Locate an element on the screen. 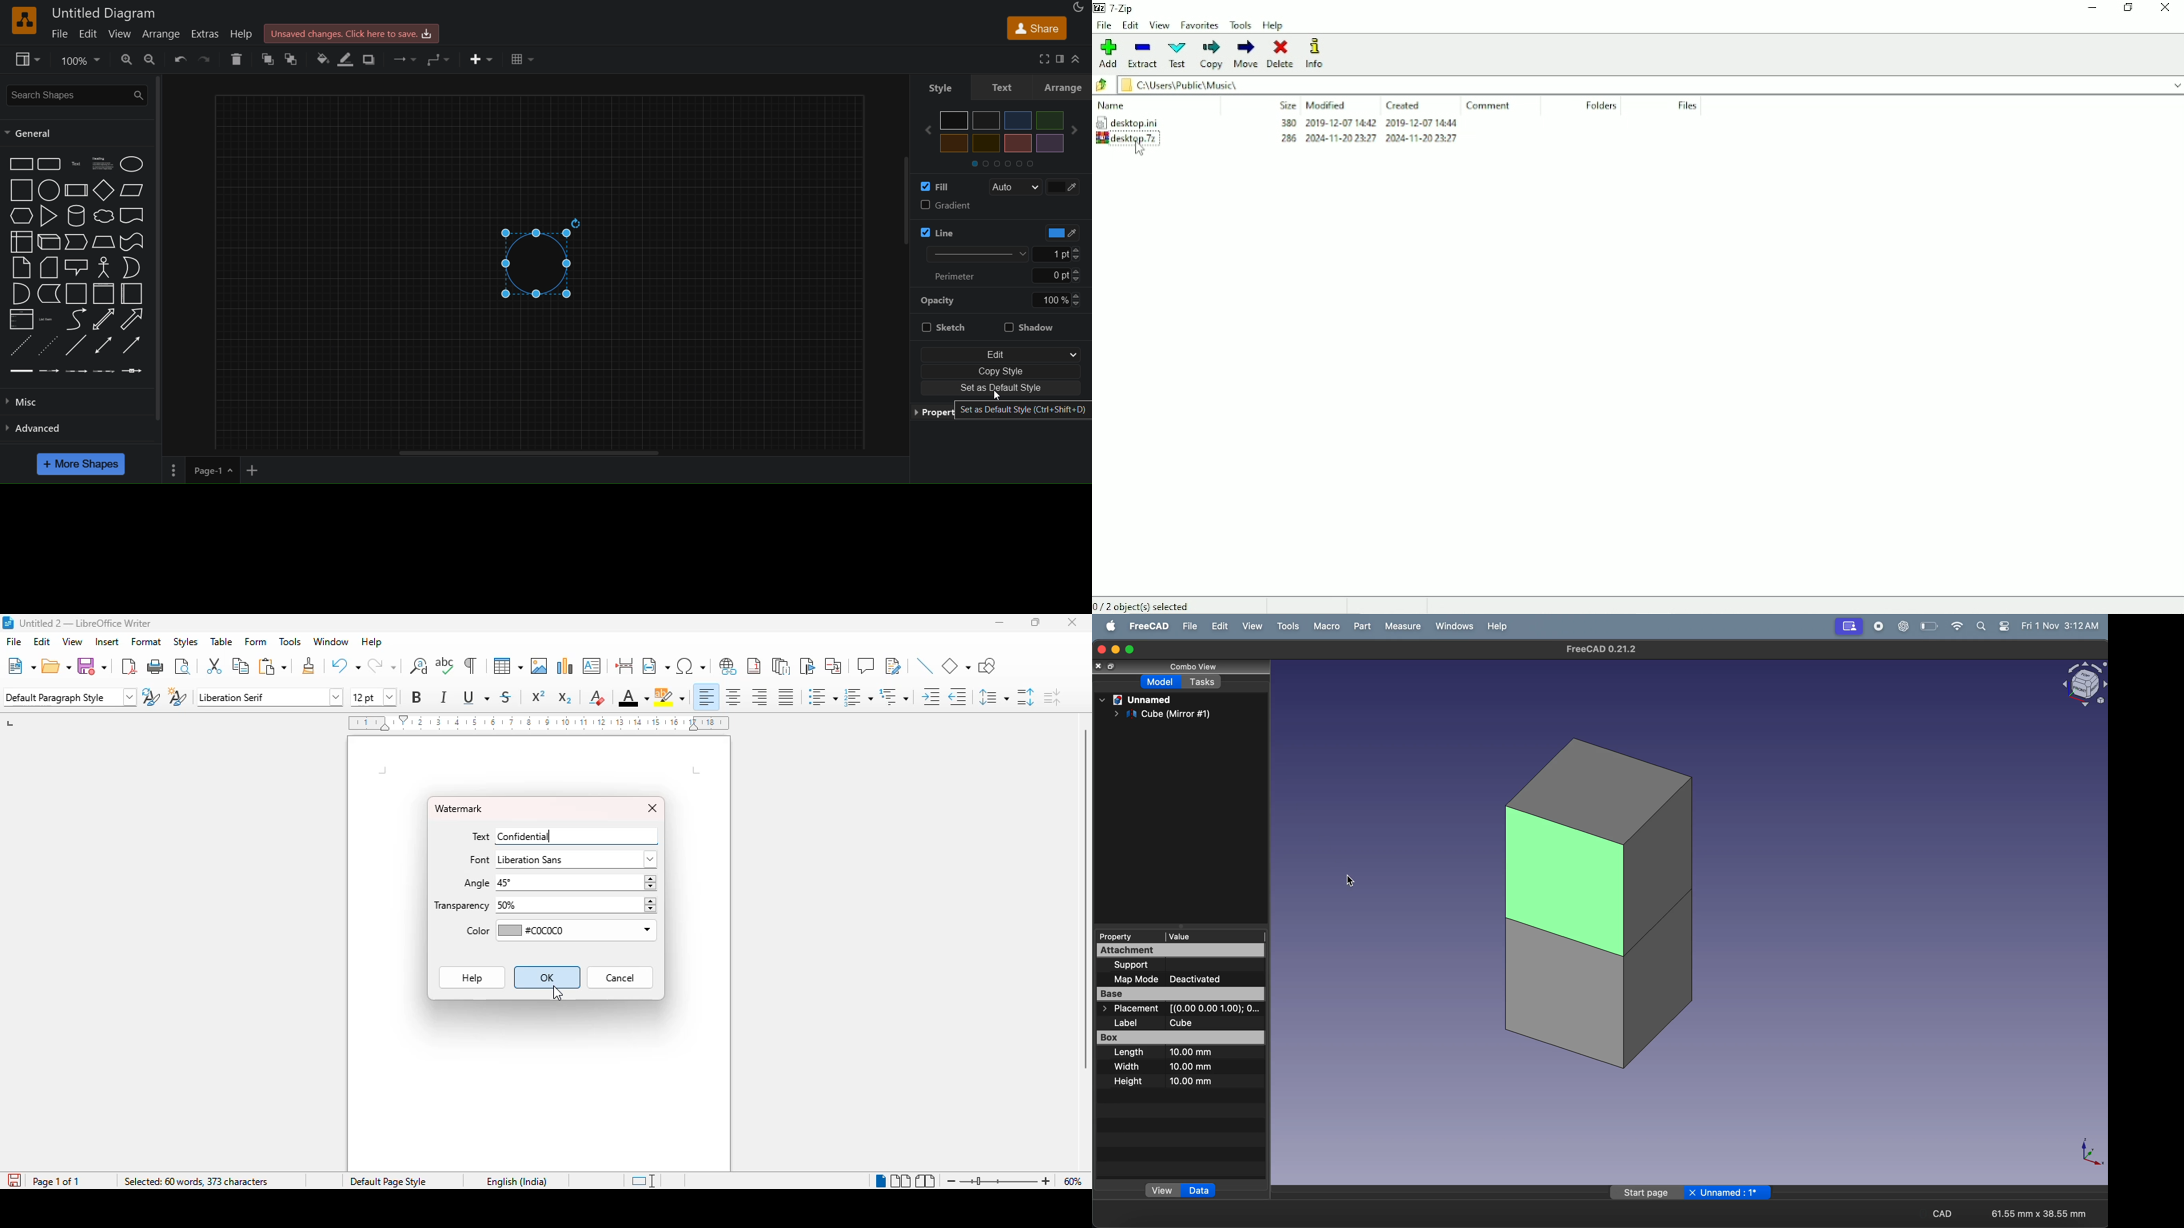  vertical container is located at coordinates (103, 295).